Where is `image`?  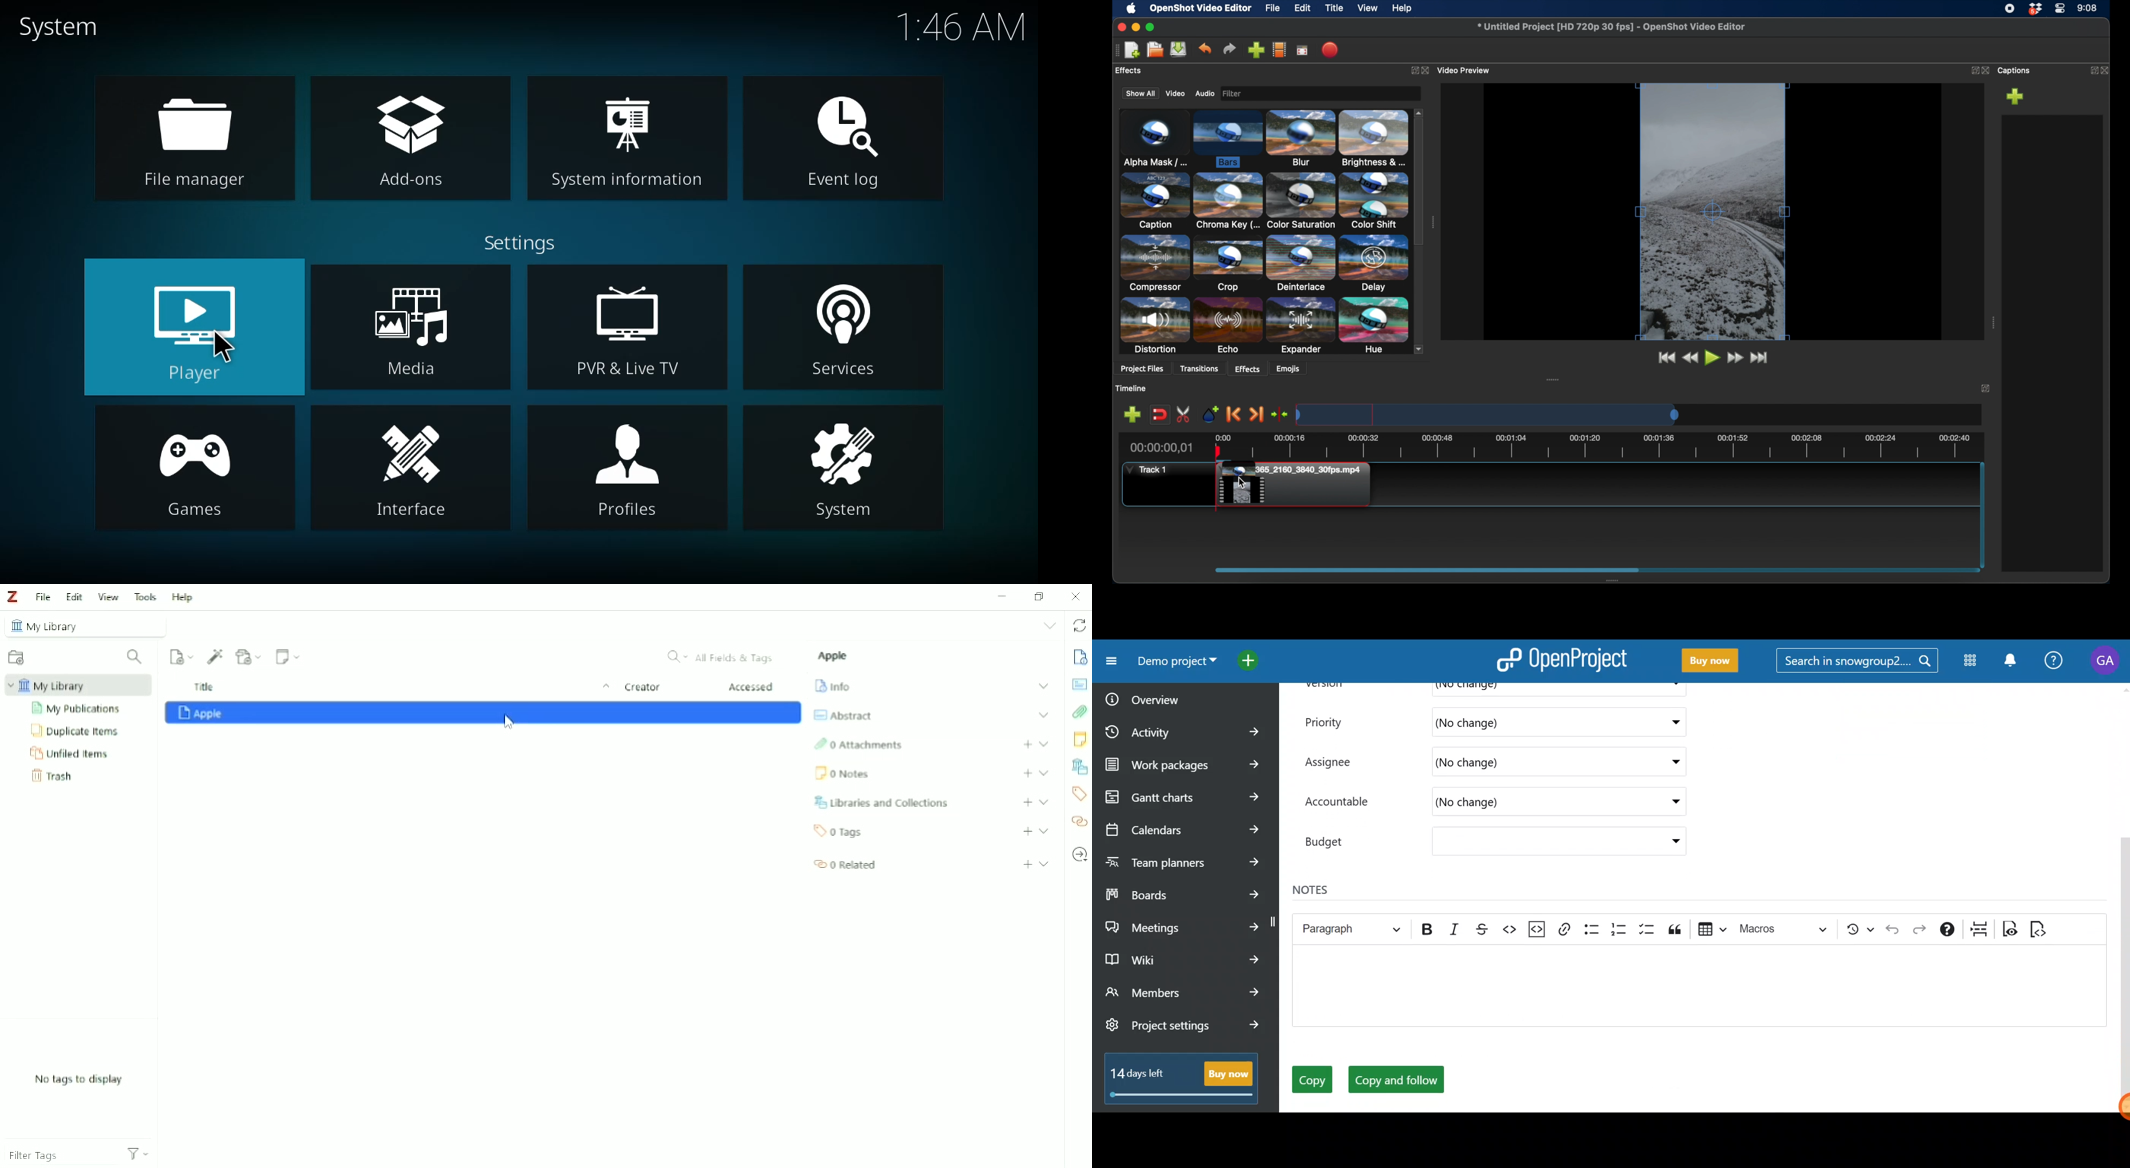
image is located at coordinates (1235, 94).